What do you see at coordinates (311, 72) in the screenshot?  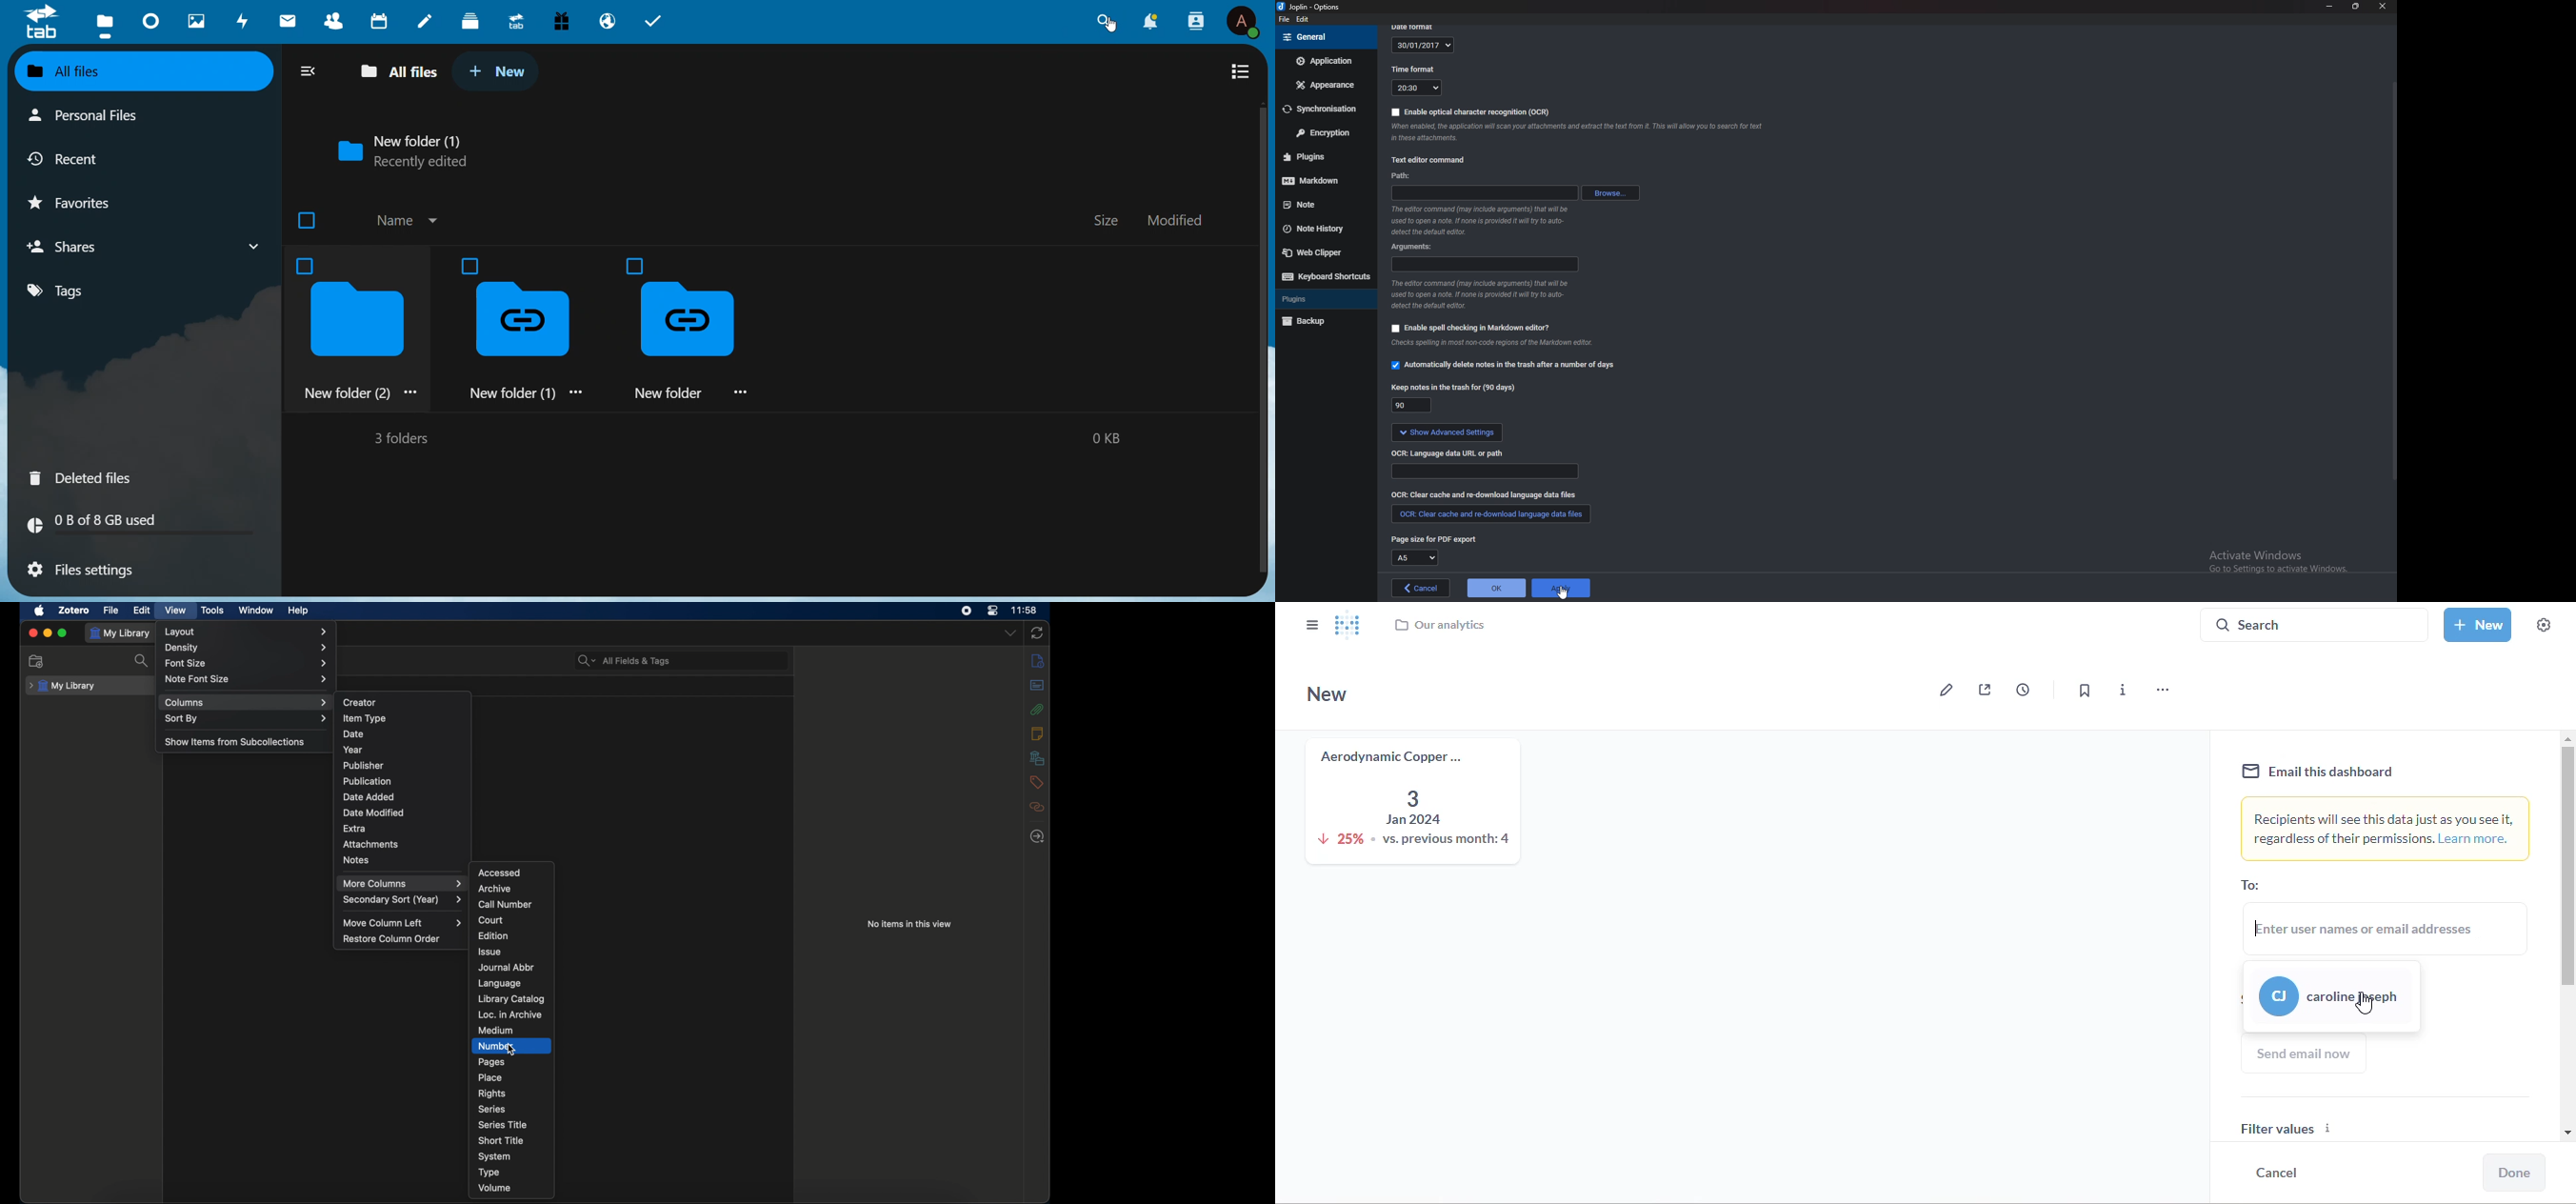 I see `collapse` at bounding box center [311, 72].